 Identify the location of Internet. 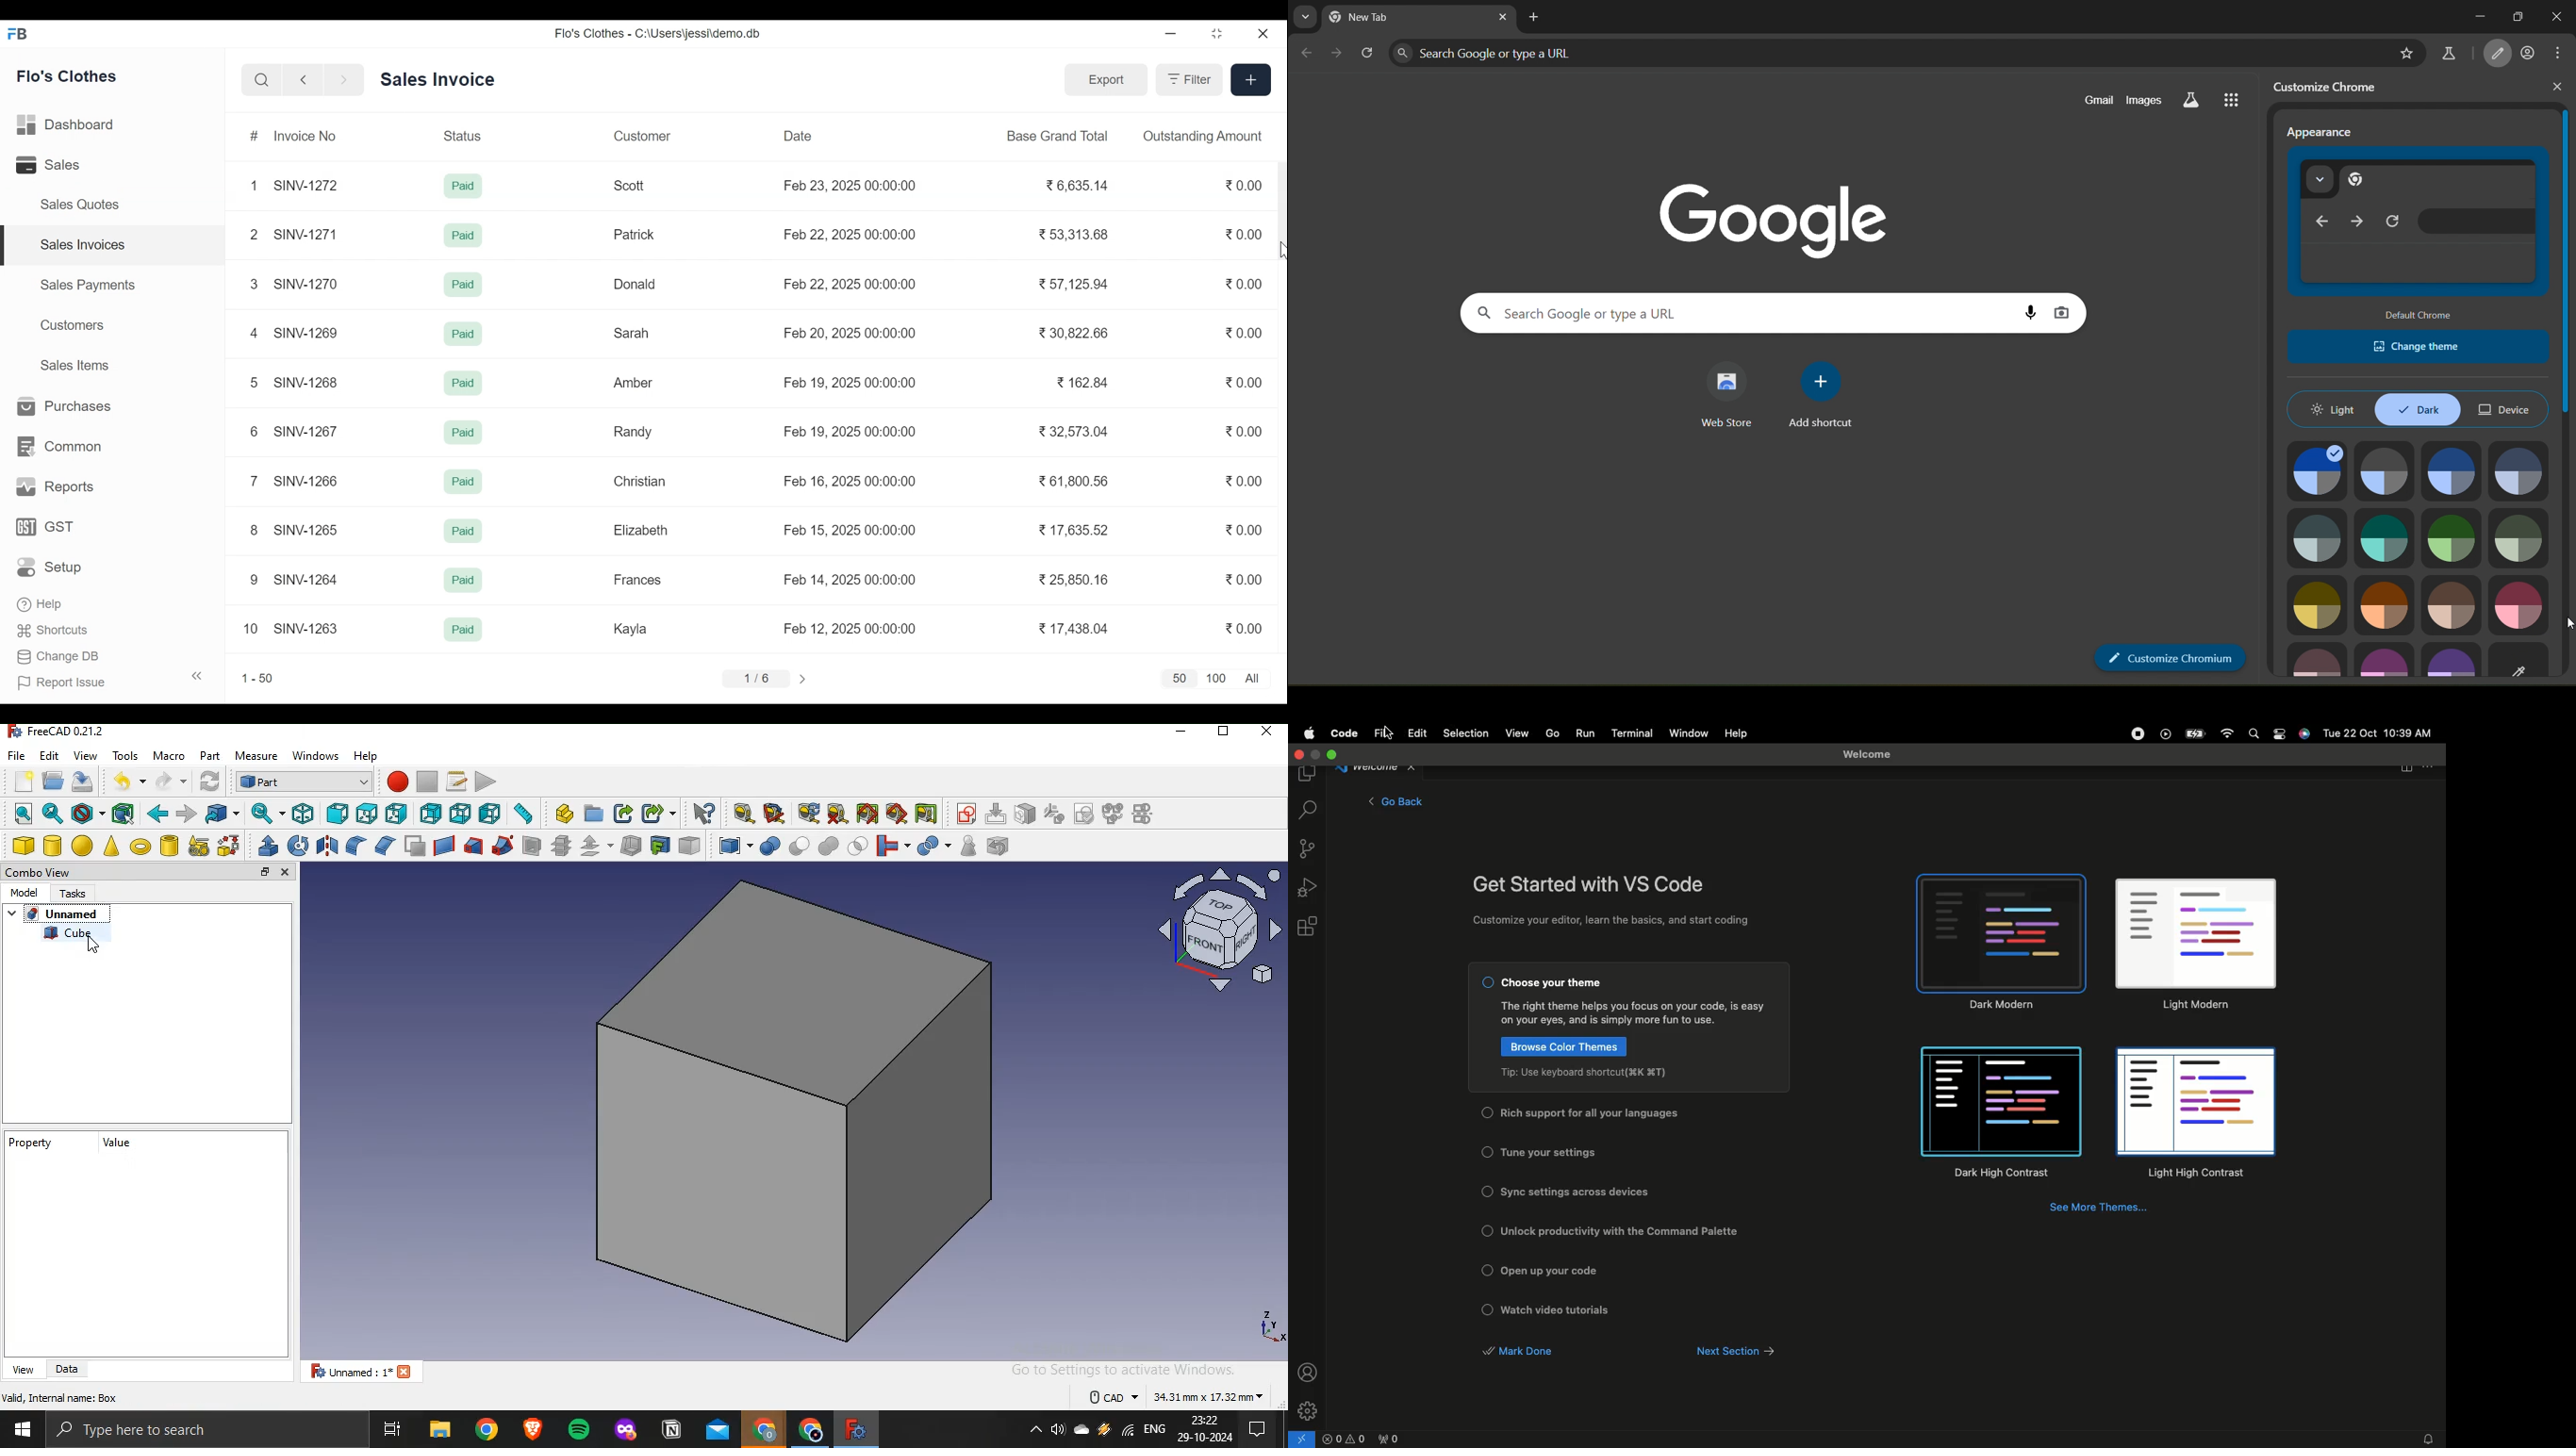
(2229, 735).